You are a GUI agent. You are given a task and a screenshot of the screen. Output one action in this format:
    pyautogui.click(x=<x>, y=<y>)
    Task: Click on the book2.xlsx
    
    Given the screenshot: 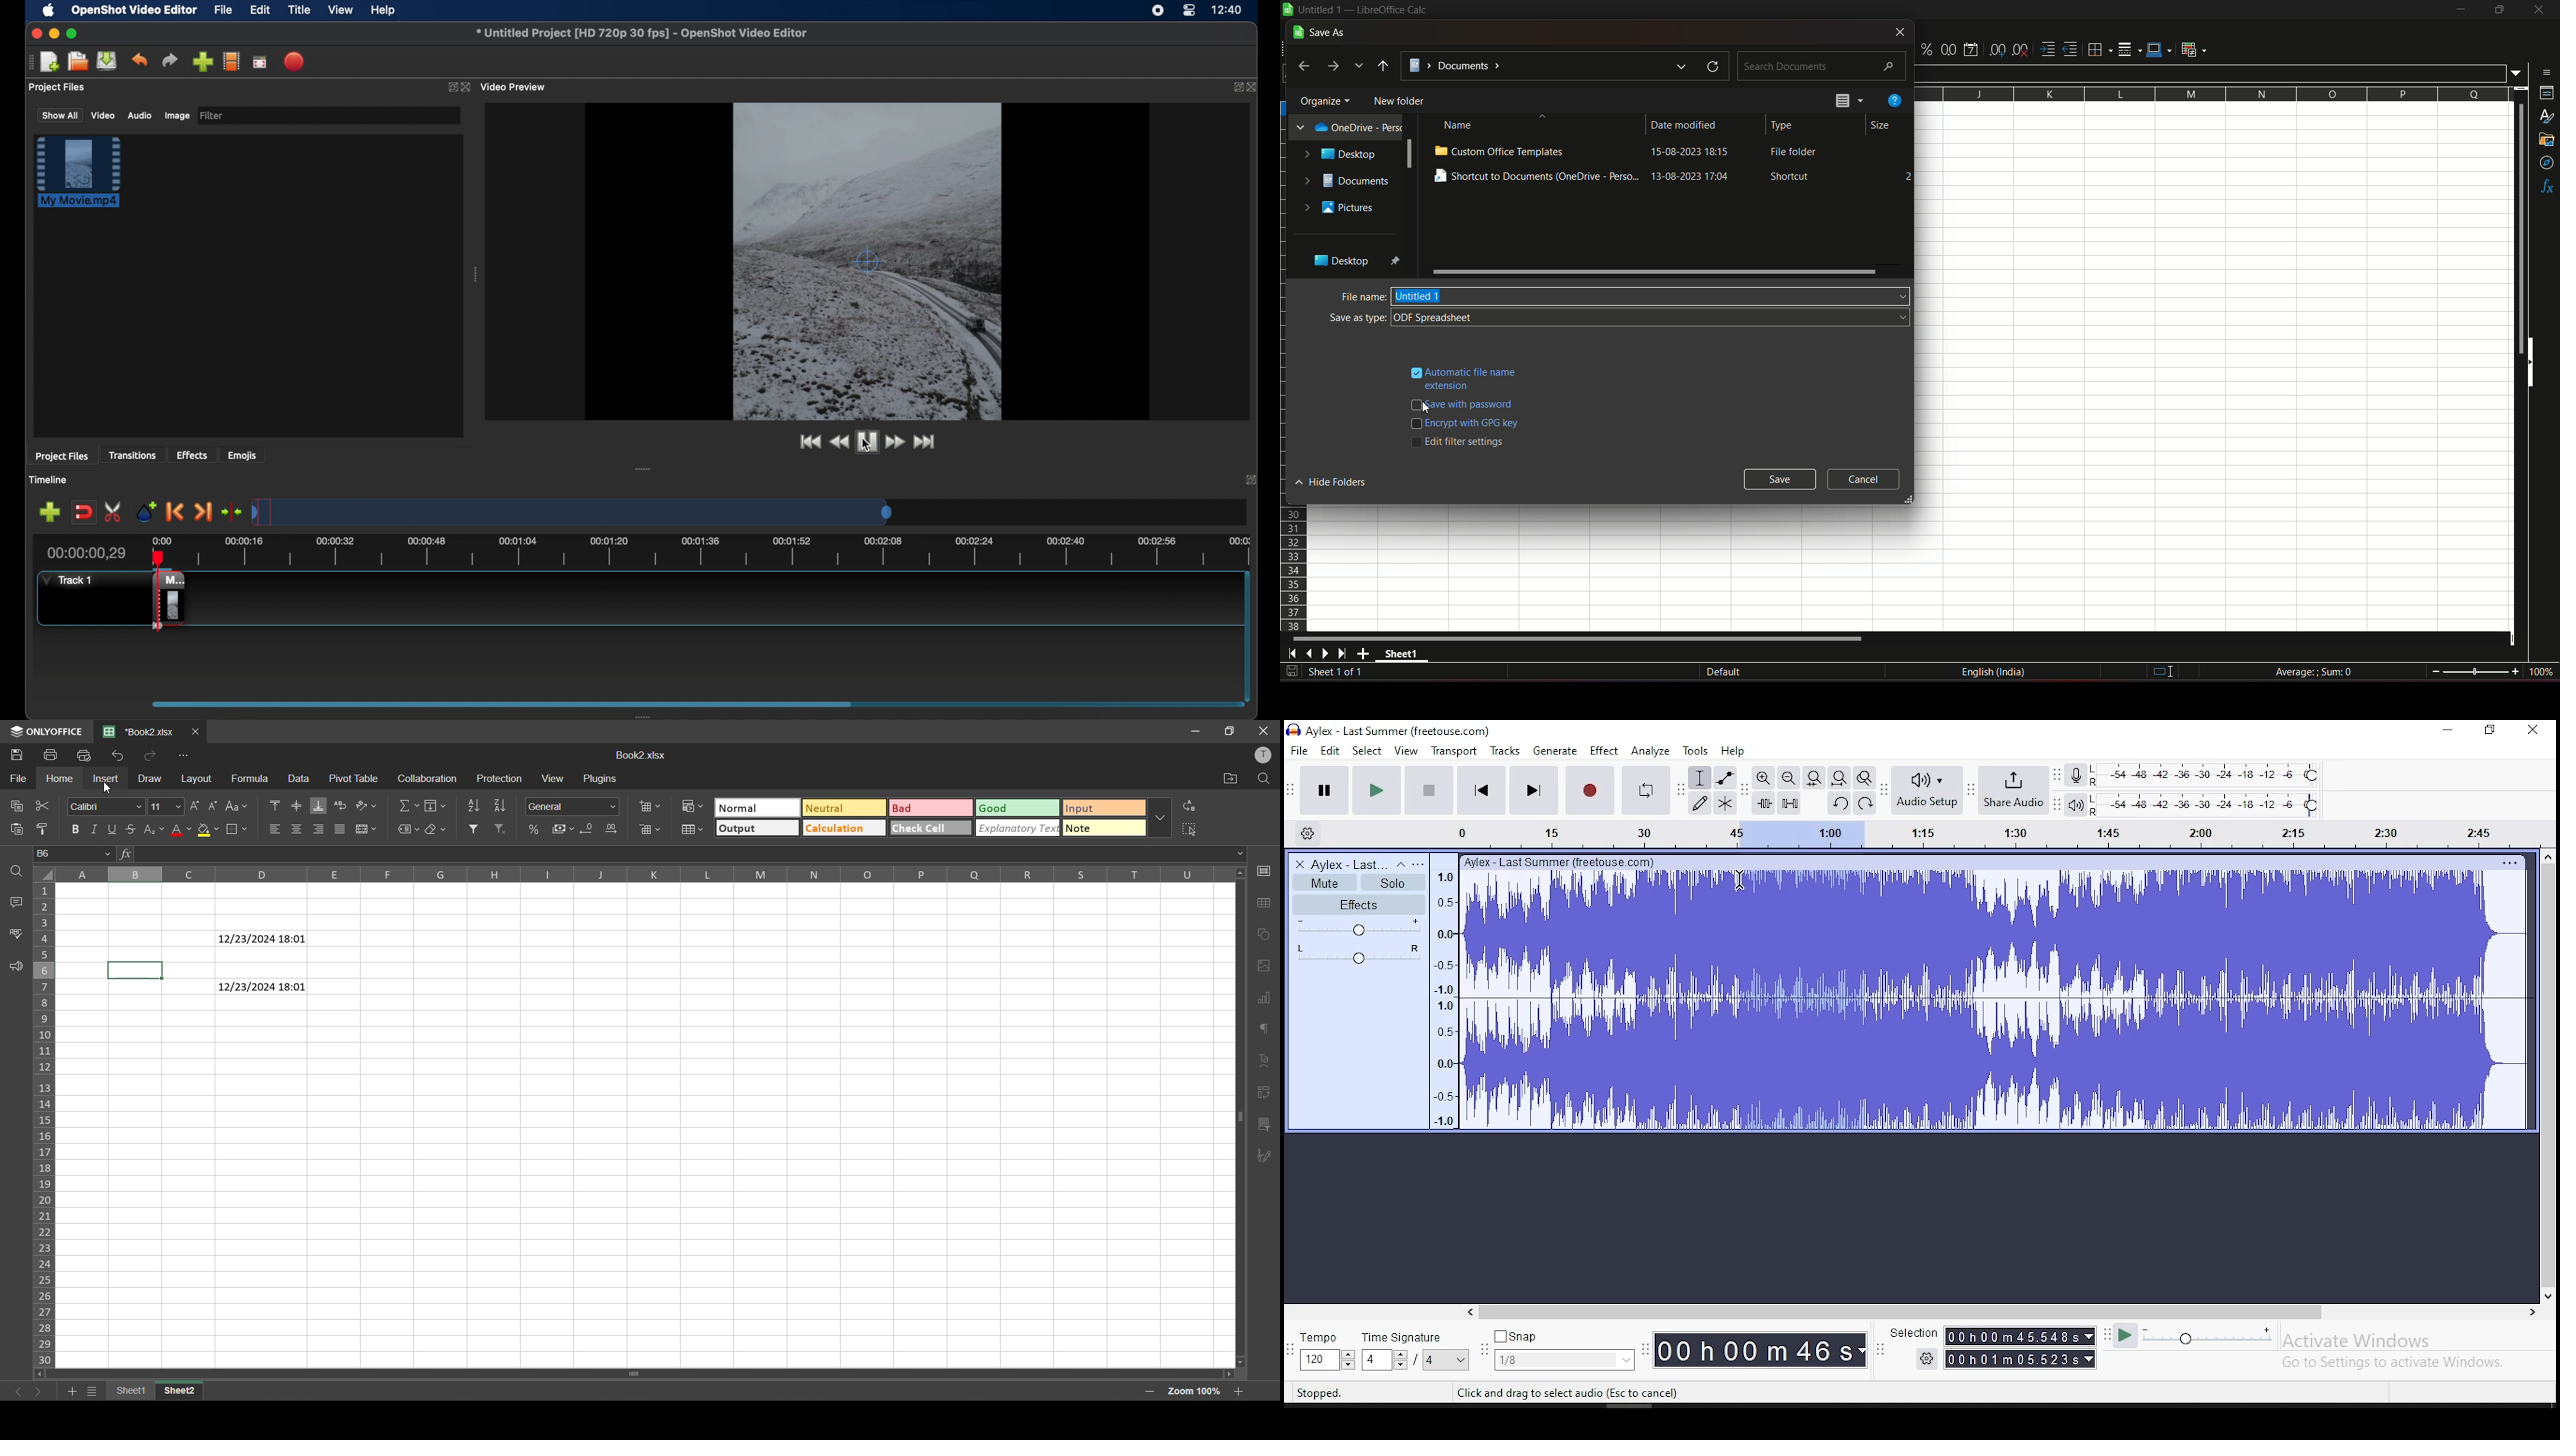 What is the action you would take?
    pyautogui.click(x=137, y=733)
    